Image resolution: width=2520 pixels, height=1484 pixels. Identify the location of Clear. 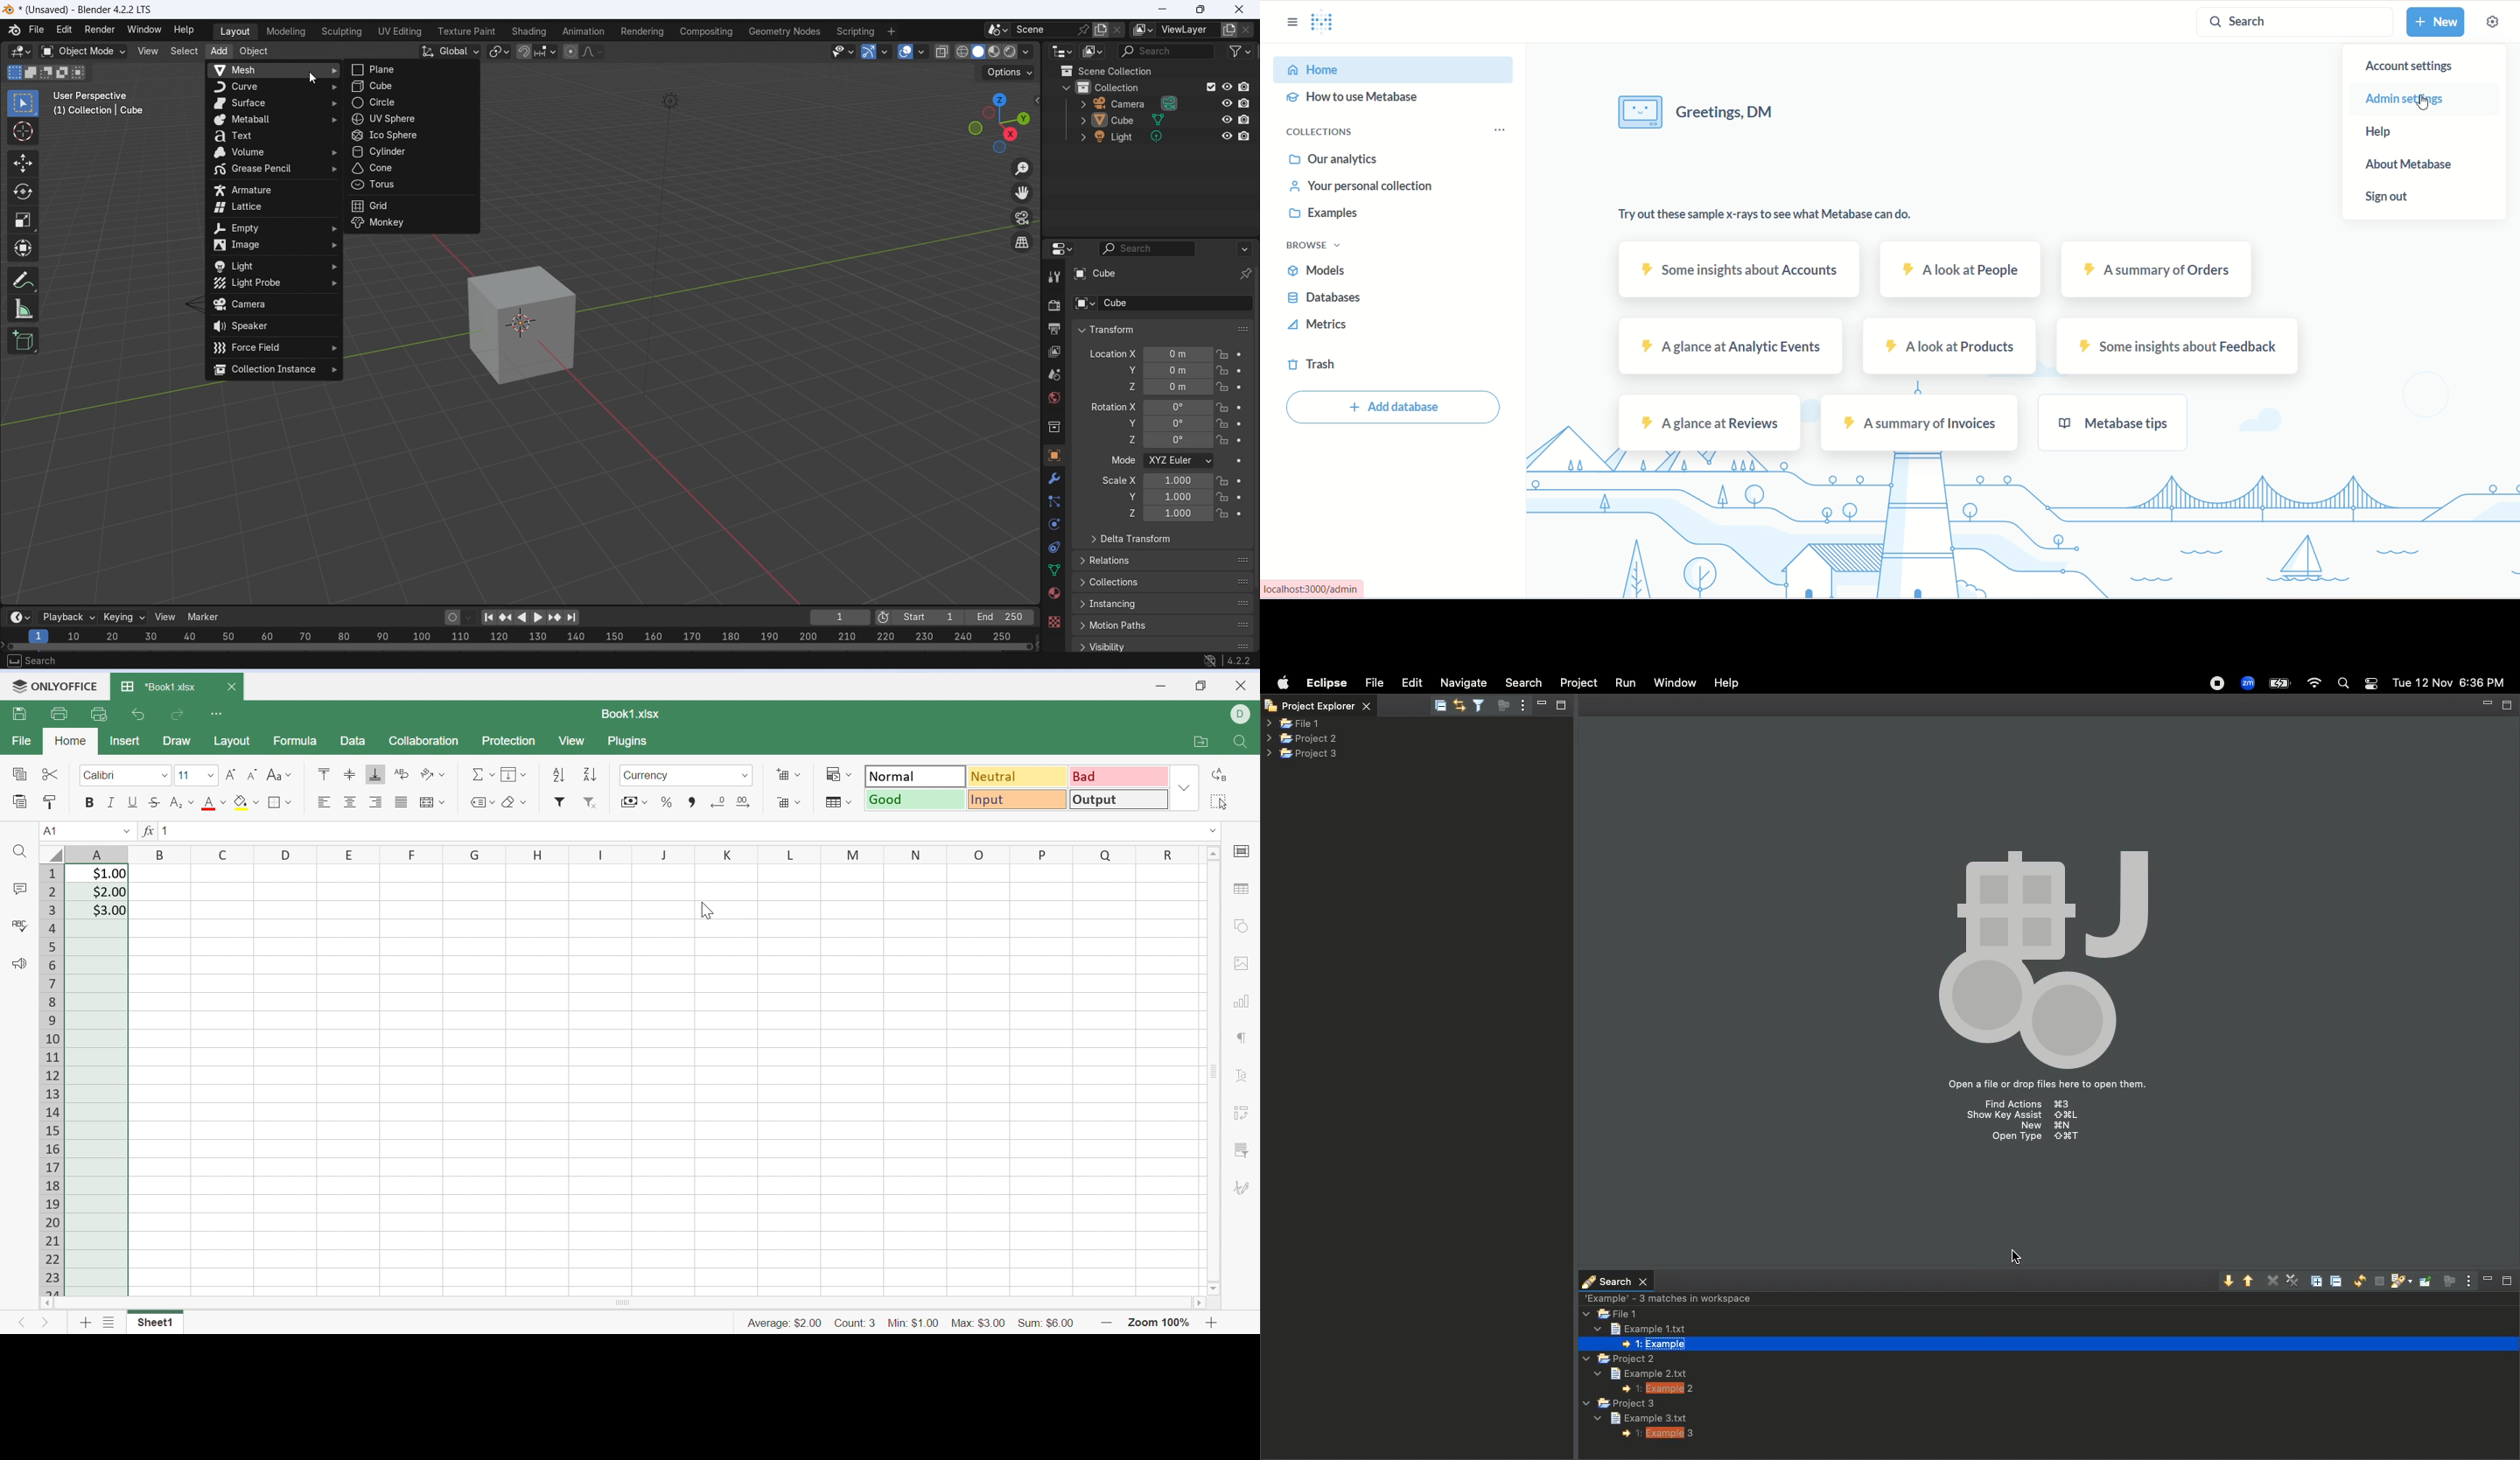
(514, 803).